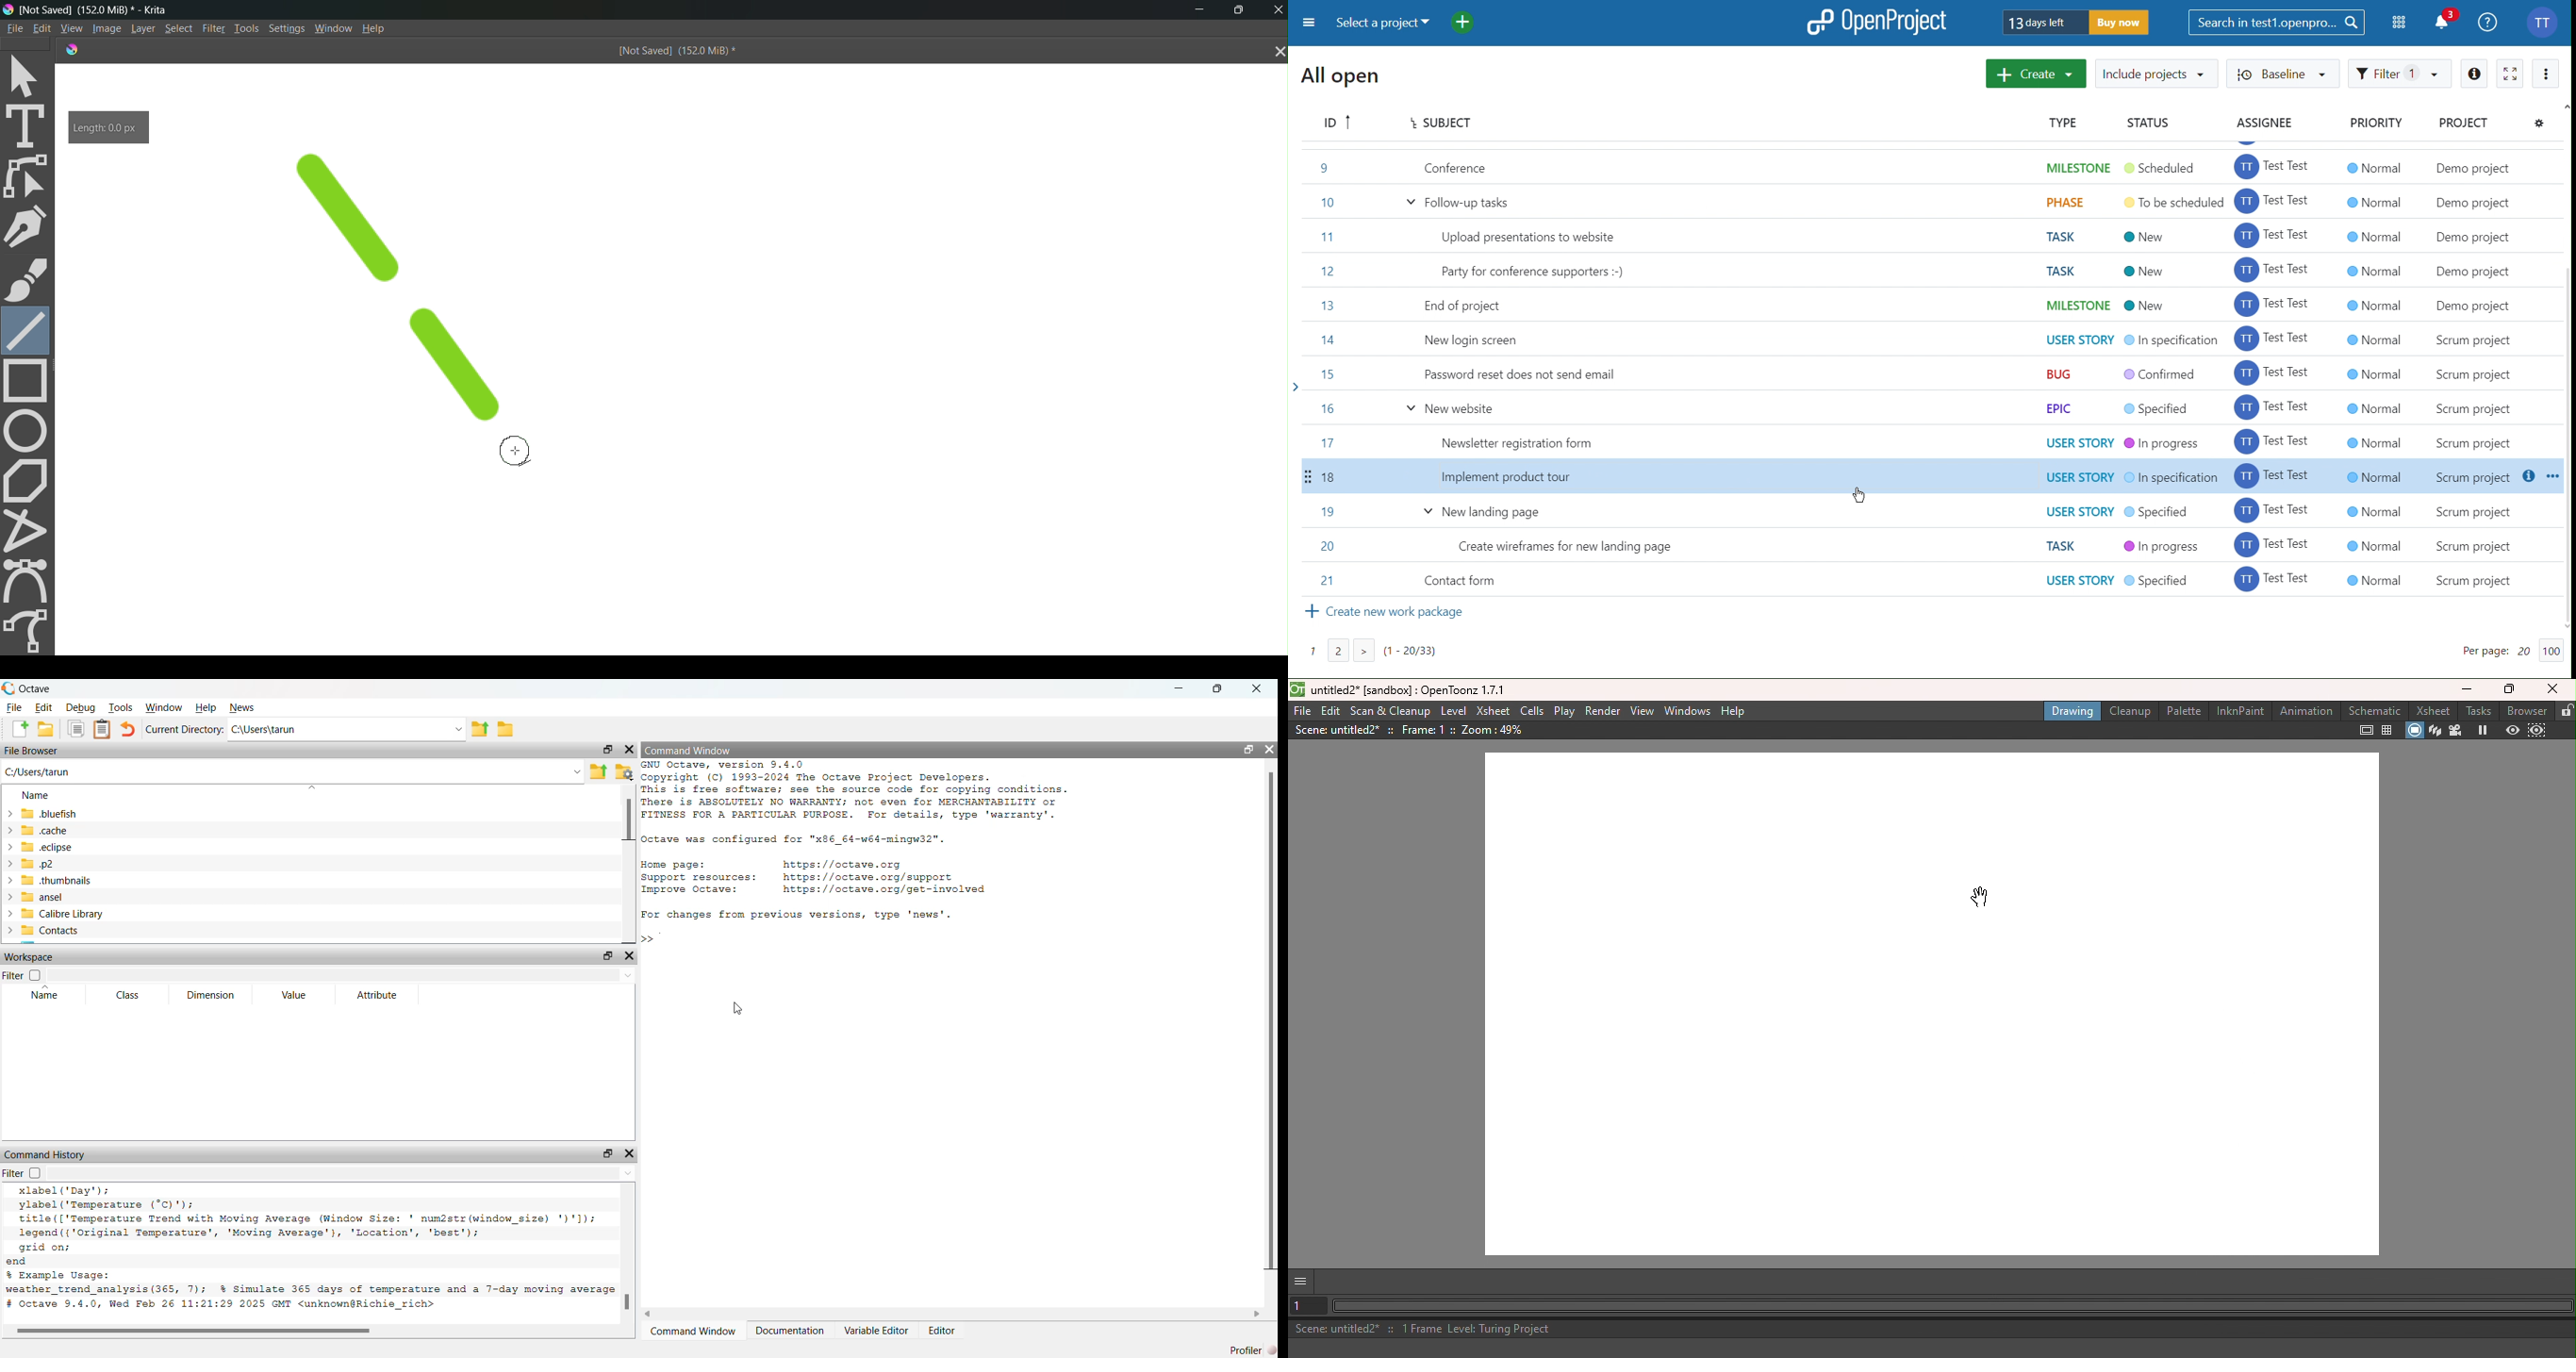 The height and width of the screenshot is (1372, 2576). What do you see at coordinates (51, 880) in the screenshot?
I see `thumbnails` at bounding box center [51, 880].